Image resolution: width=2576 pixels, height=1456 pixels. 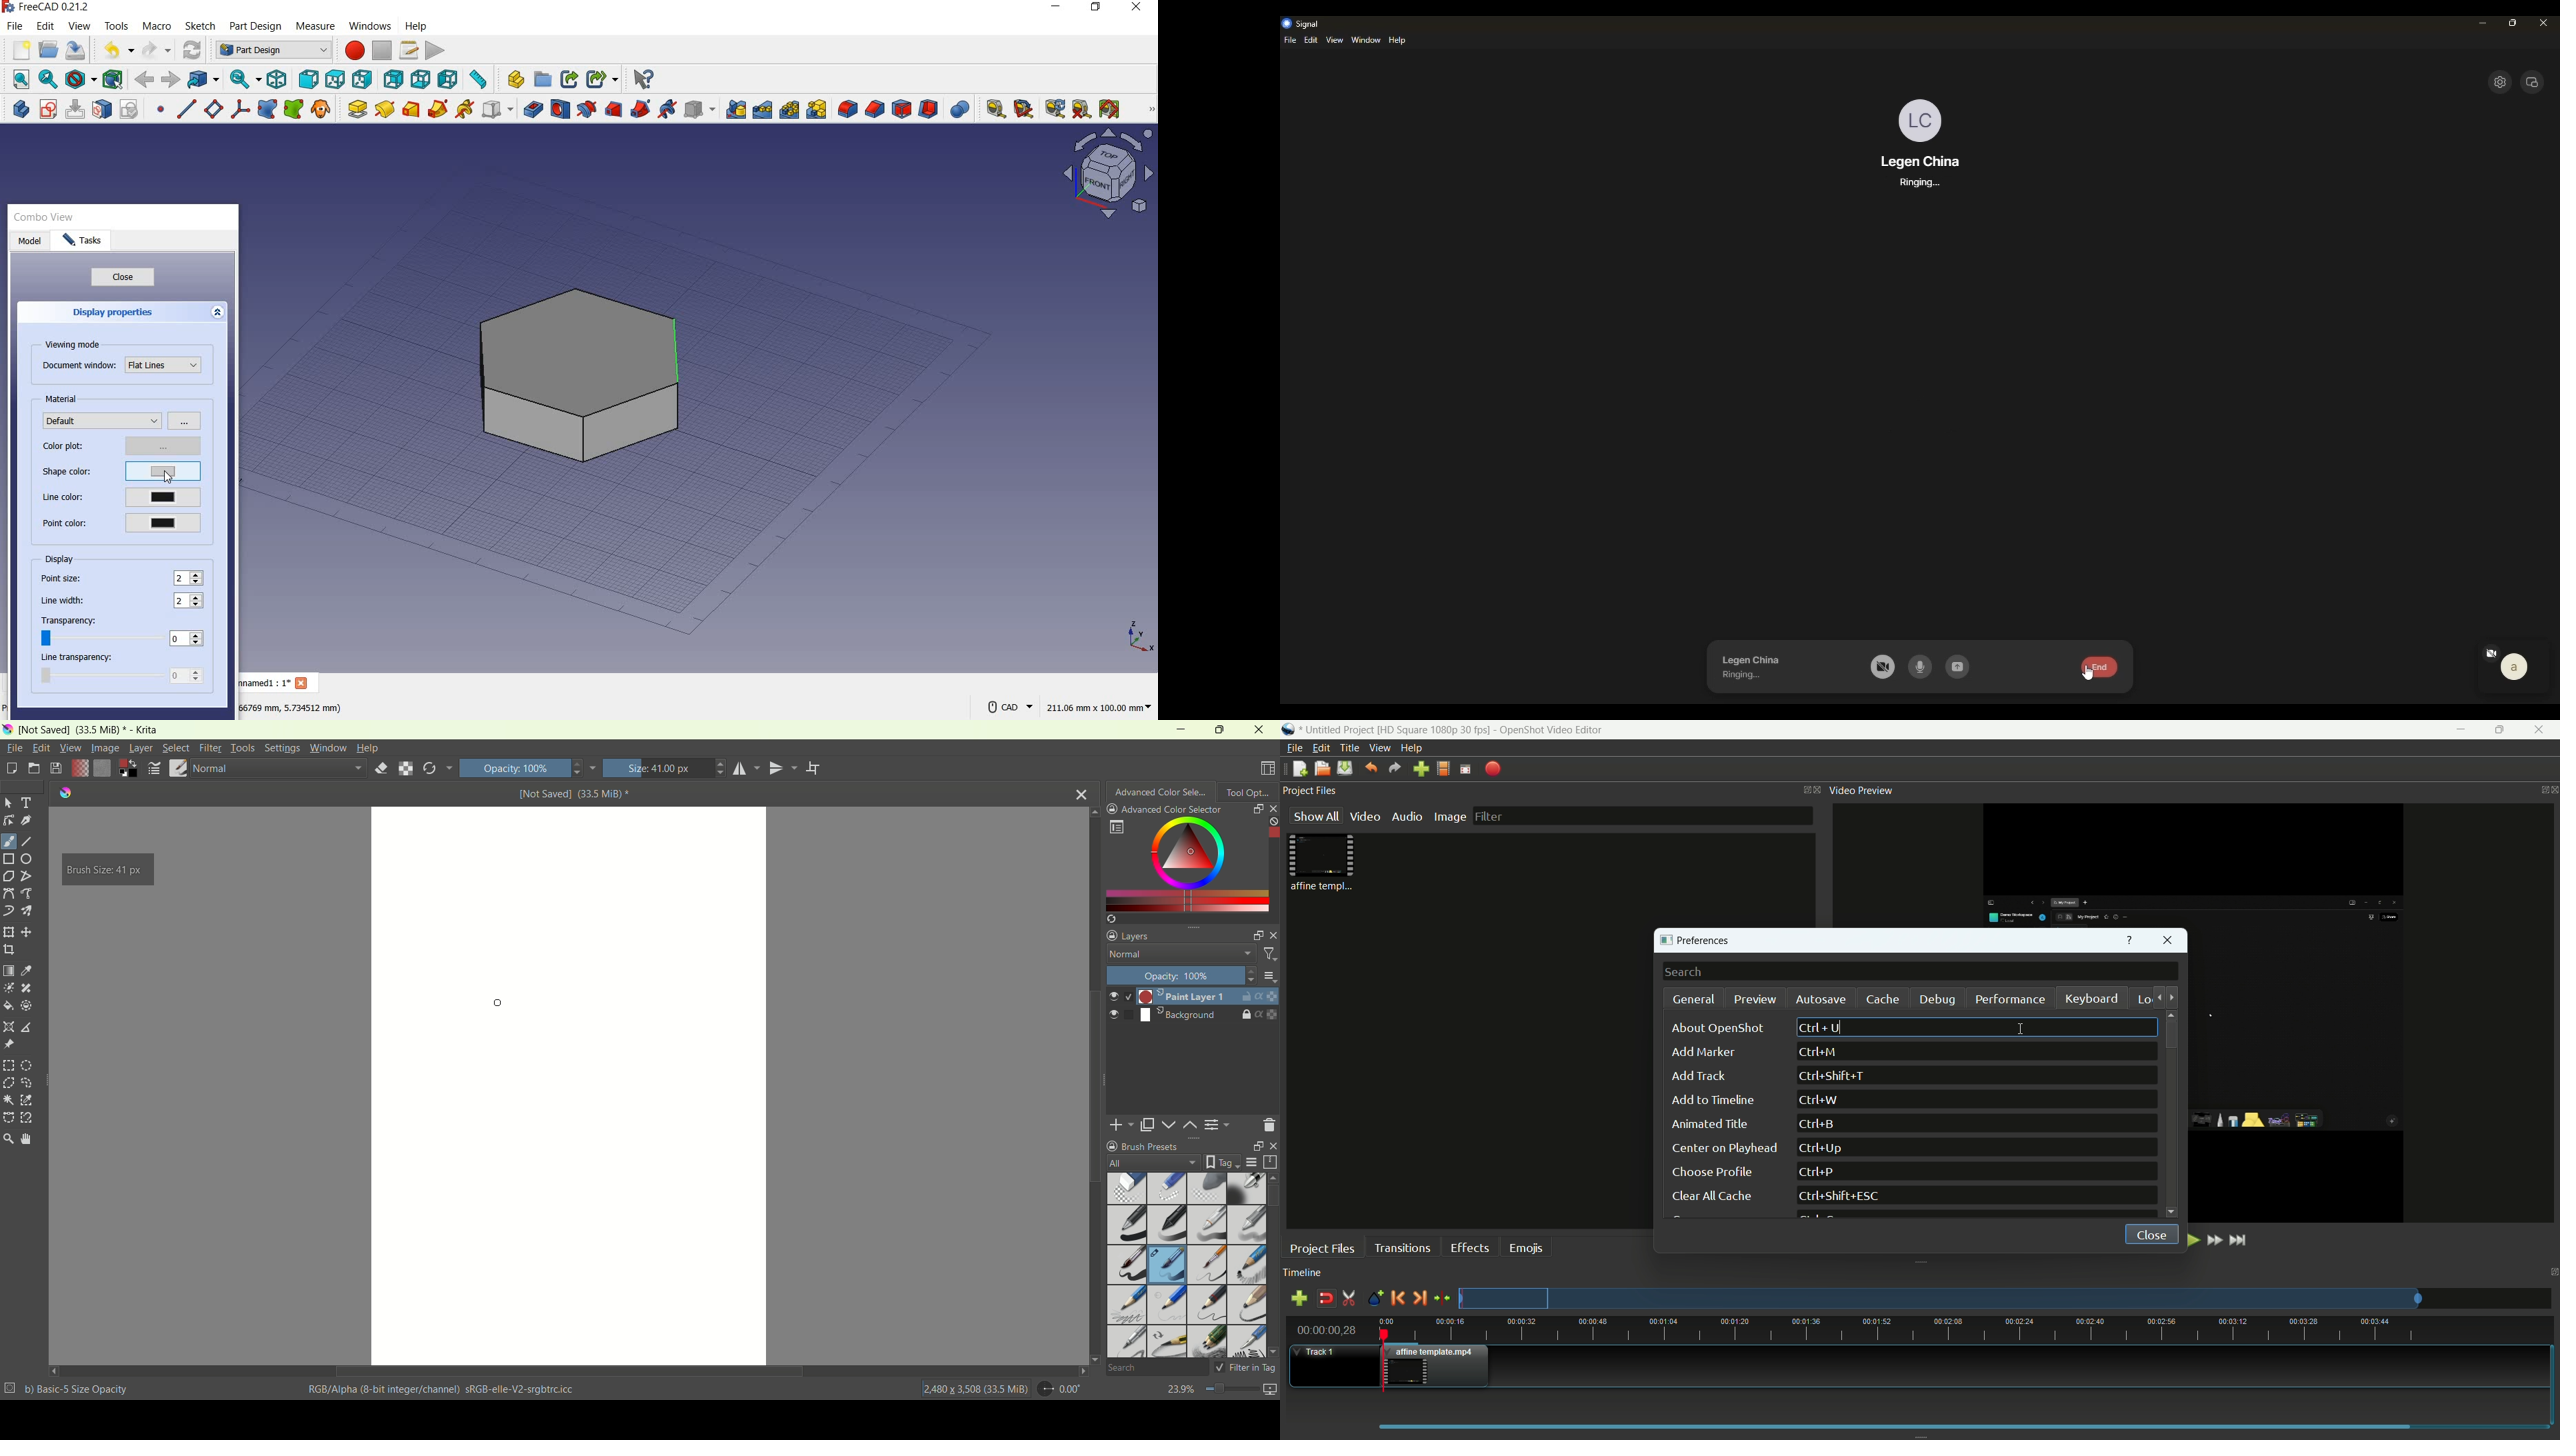 What do you see at coordinates (1246, 1263) in the screenshot?
I see `pencil 1` at bounding box center [1246, 1263].